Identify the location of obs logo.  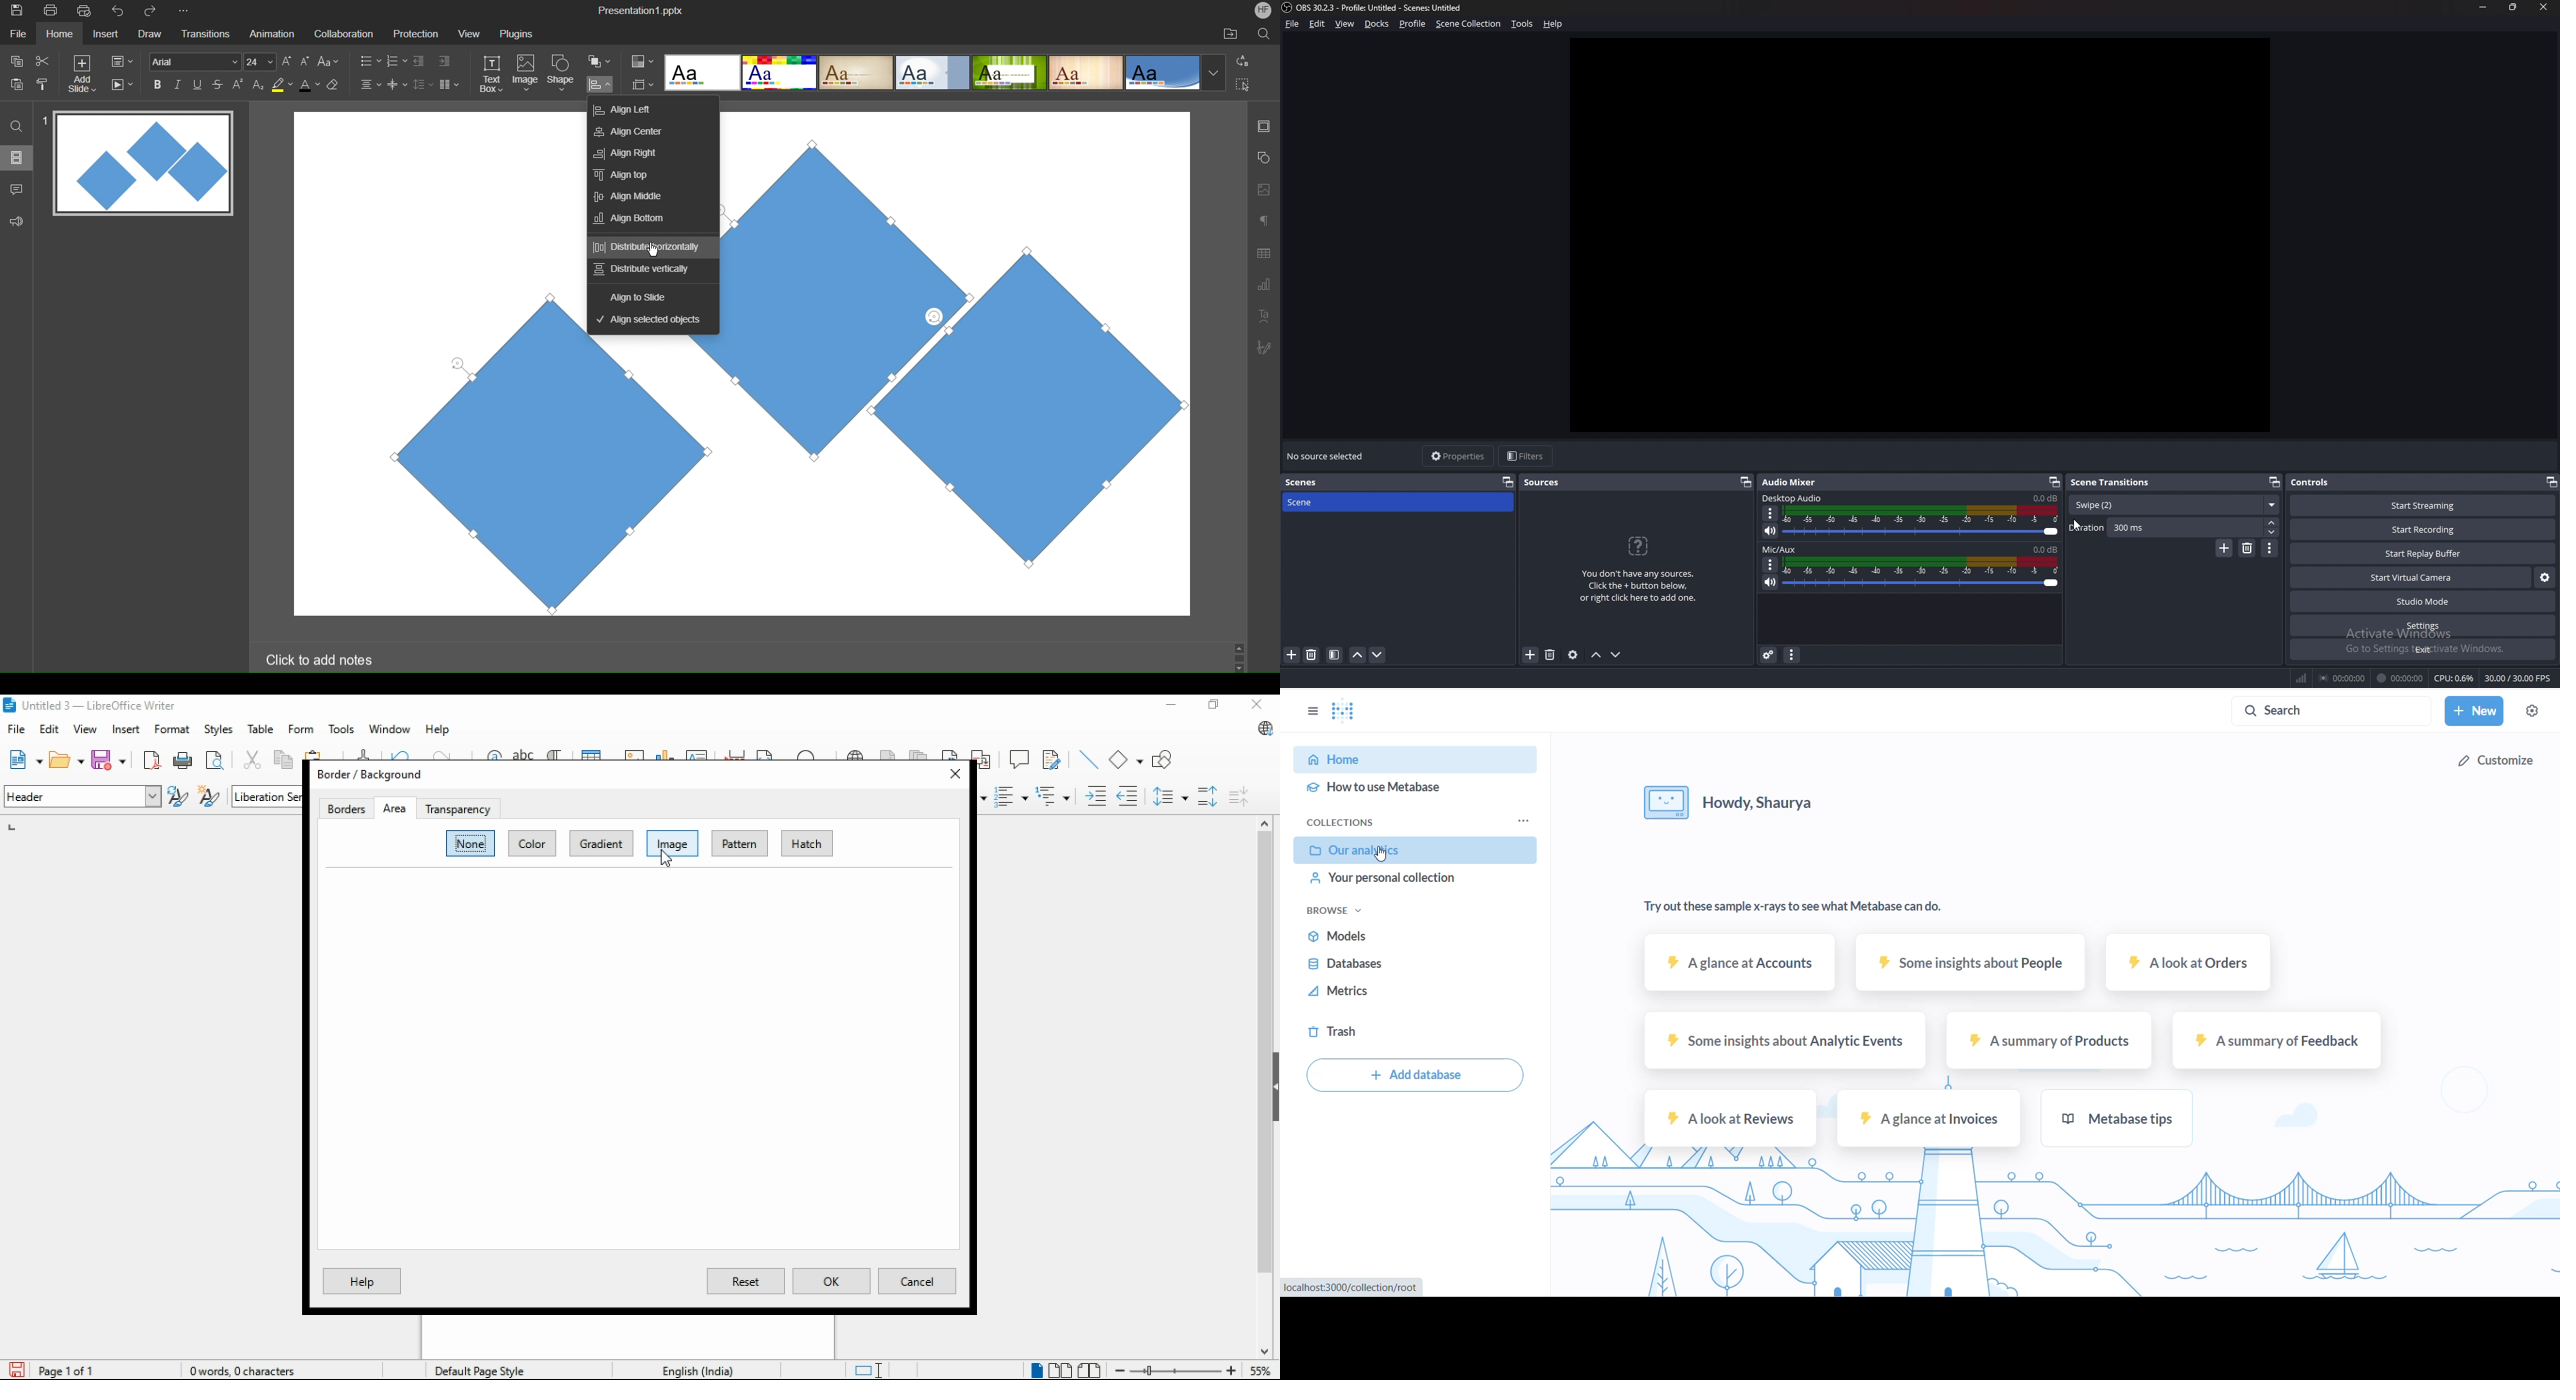
(1288, 9).